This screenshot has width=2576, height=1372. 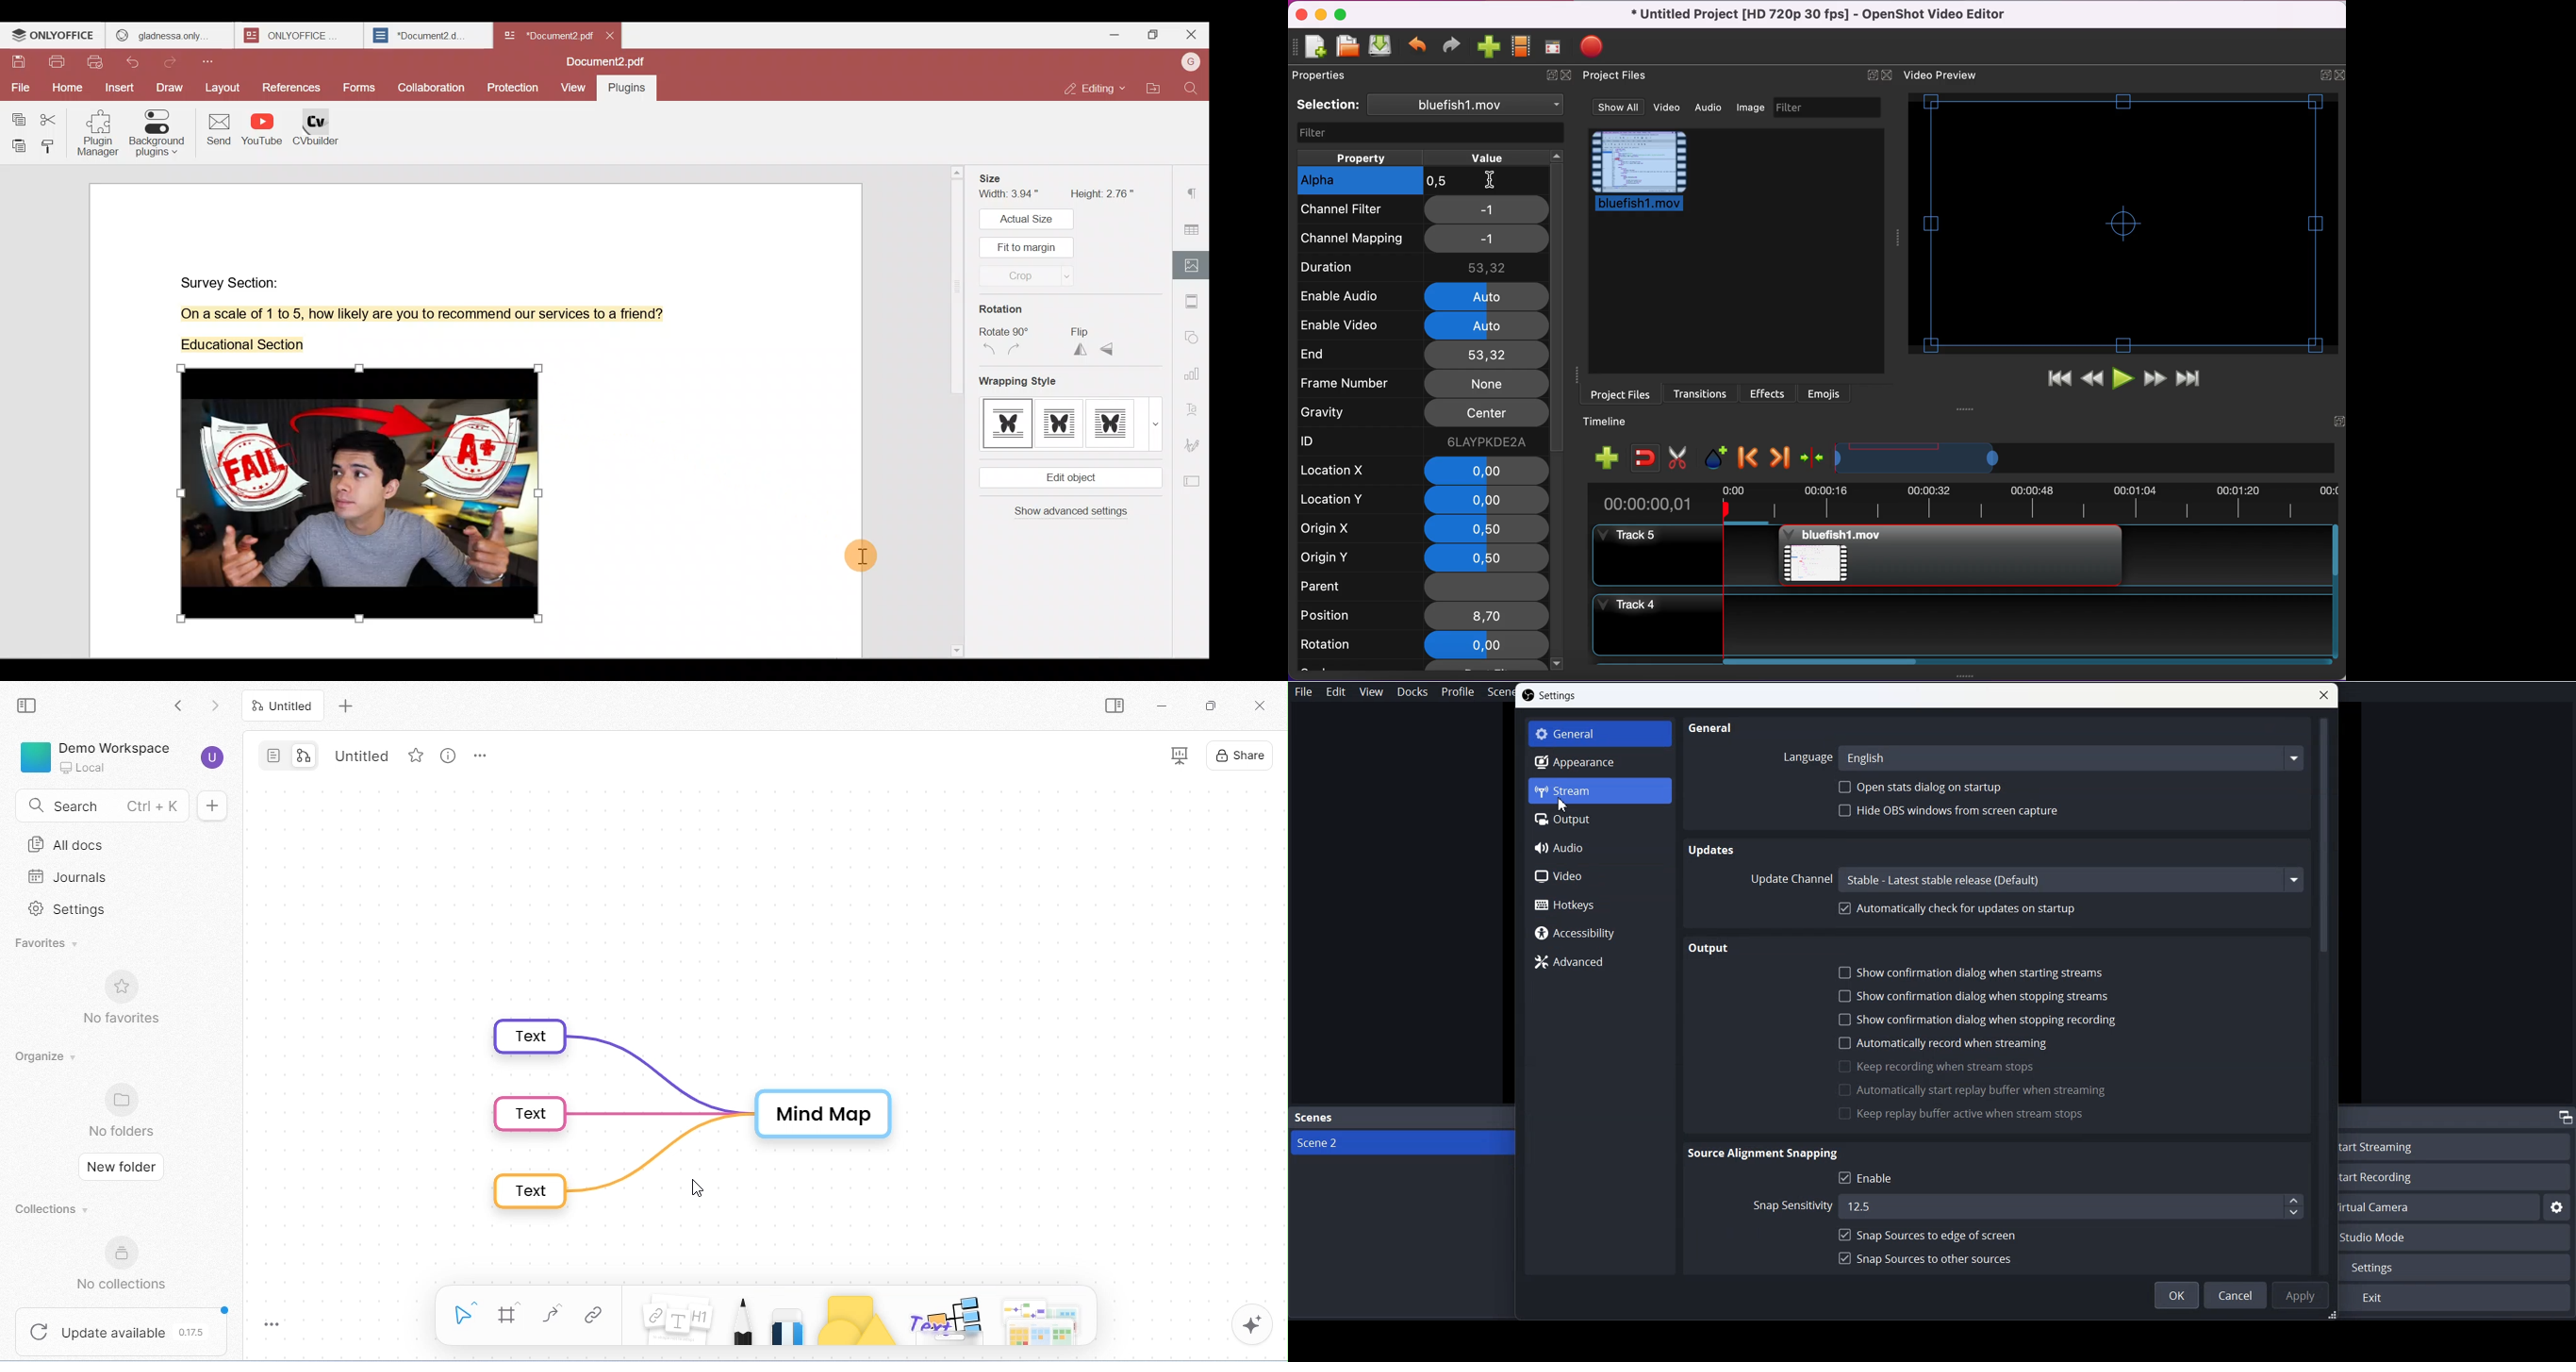 What do you see at coordinates (1154, 90) in the screenshot?
I see `Open file location` at bounding box center [1154, 90].